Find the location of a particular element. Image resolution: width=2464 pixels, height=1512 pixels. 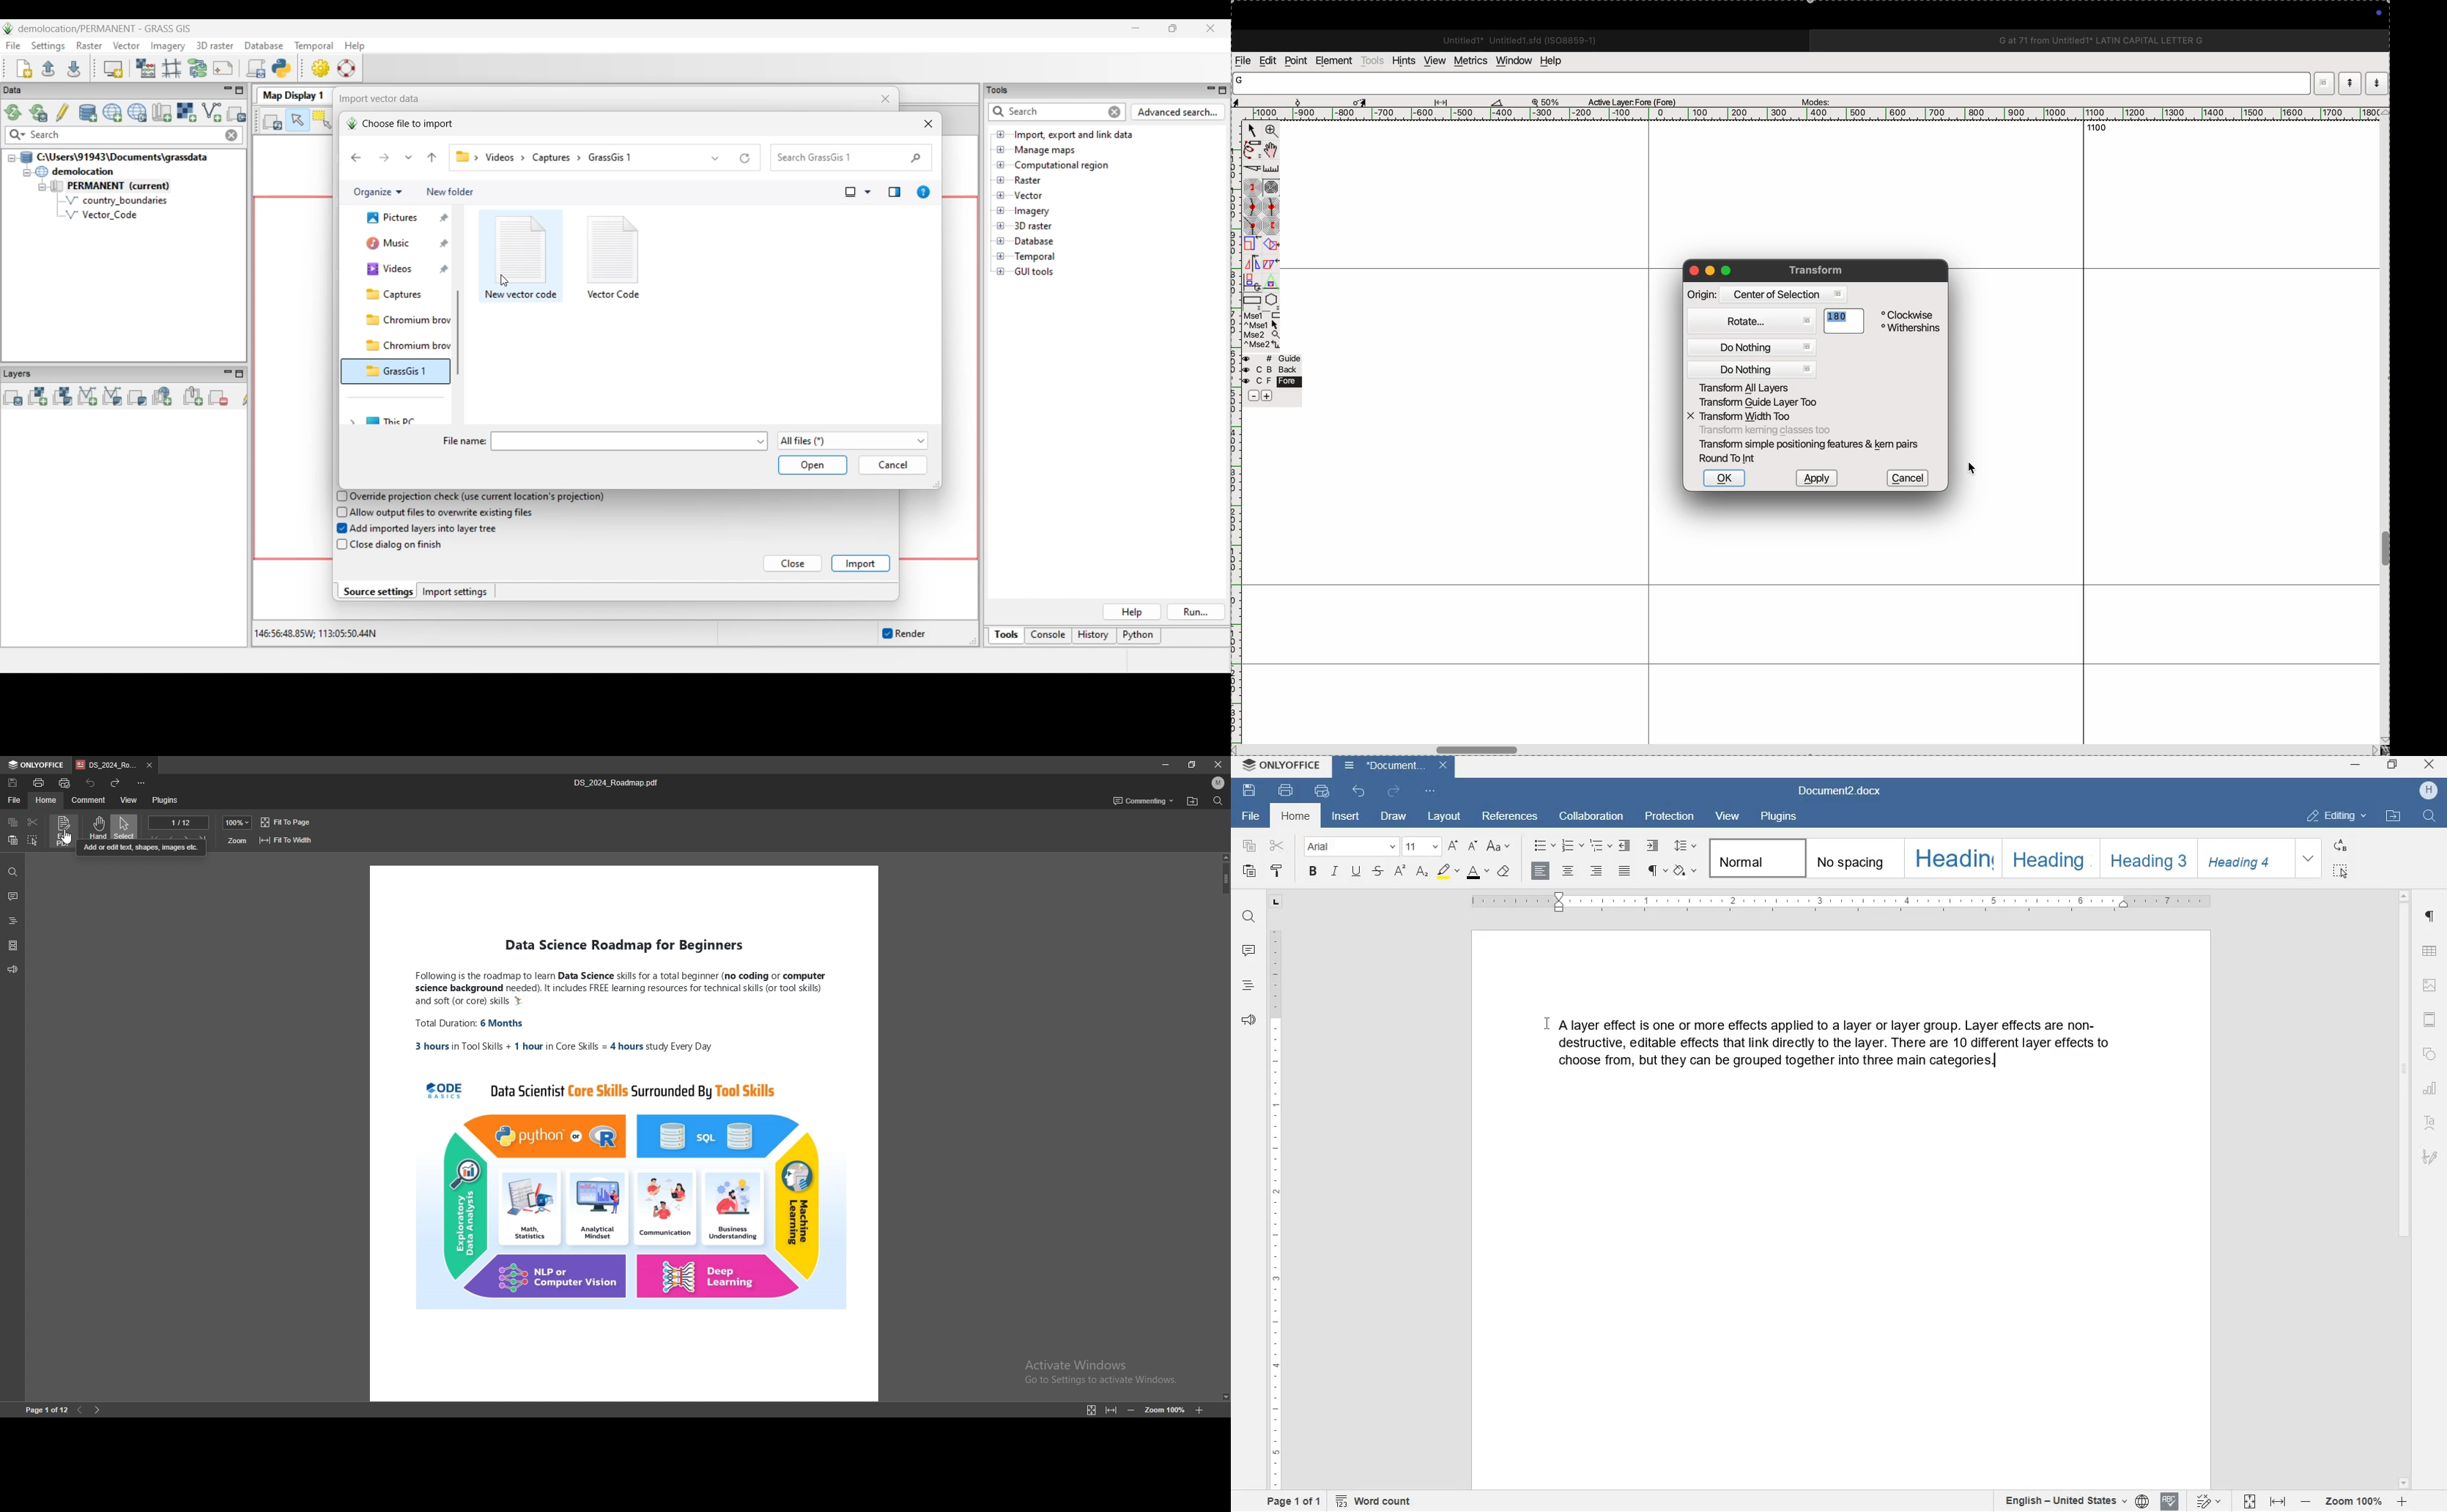

page number is located at coordinates (47, 1410).